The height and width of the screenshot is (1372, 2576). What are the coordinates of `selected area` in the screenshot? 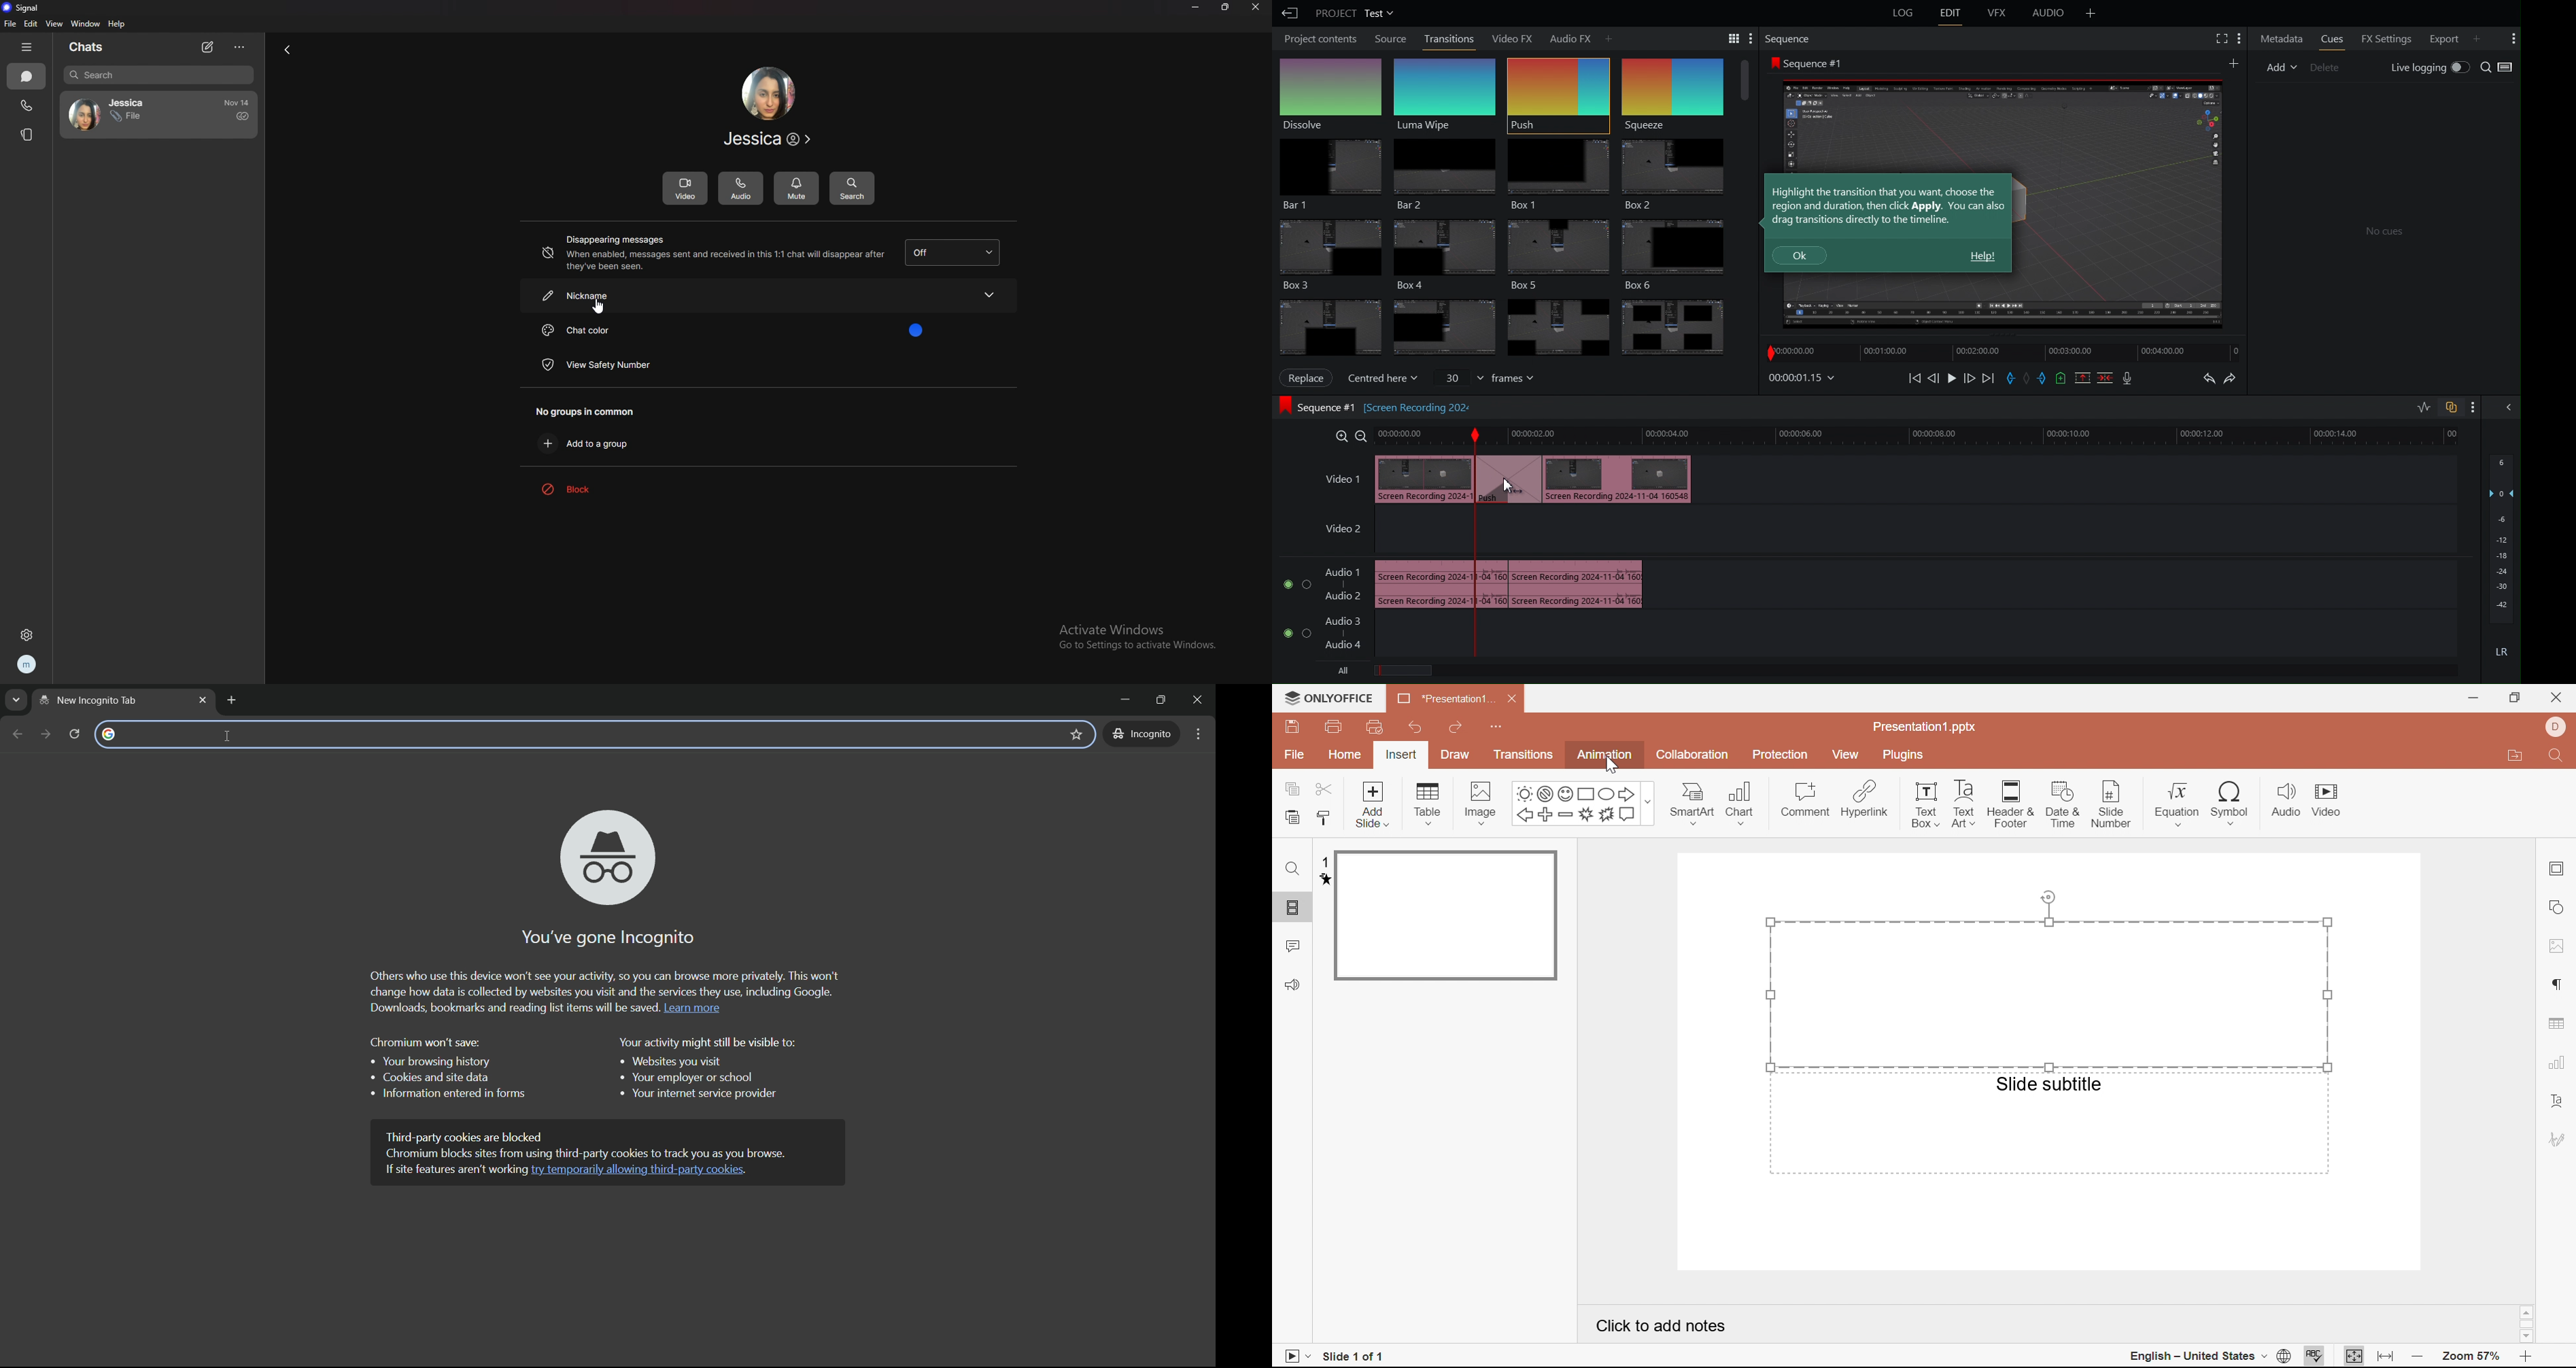 It's located at (2046, 979).